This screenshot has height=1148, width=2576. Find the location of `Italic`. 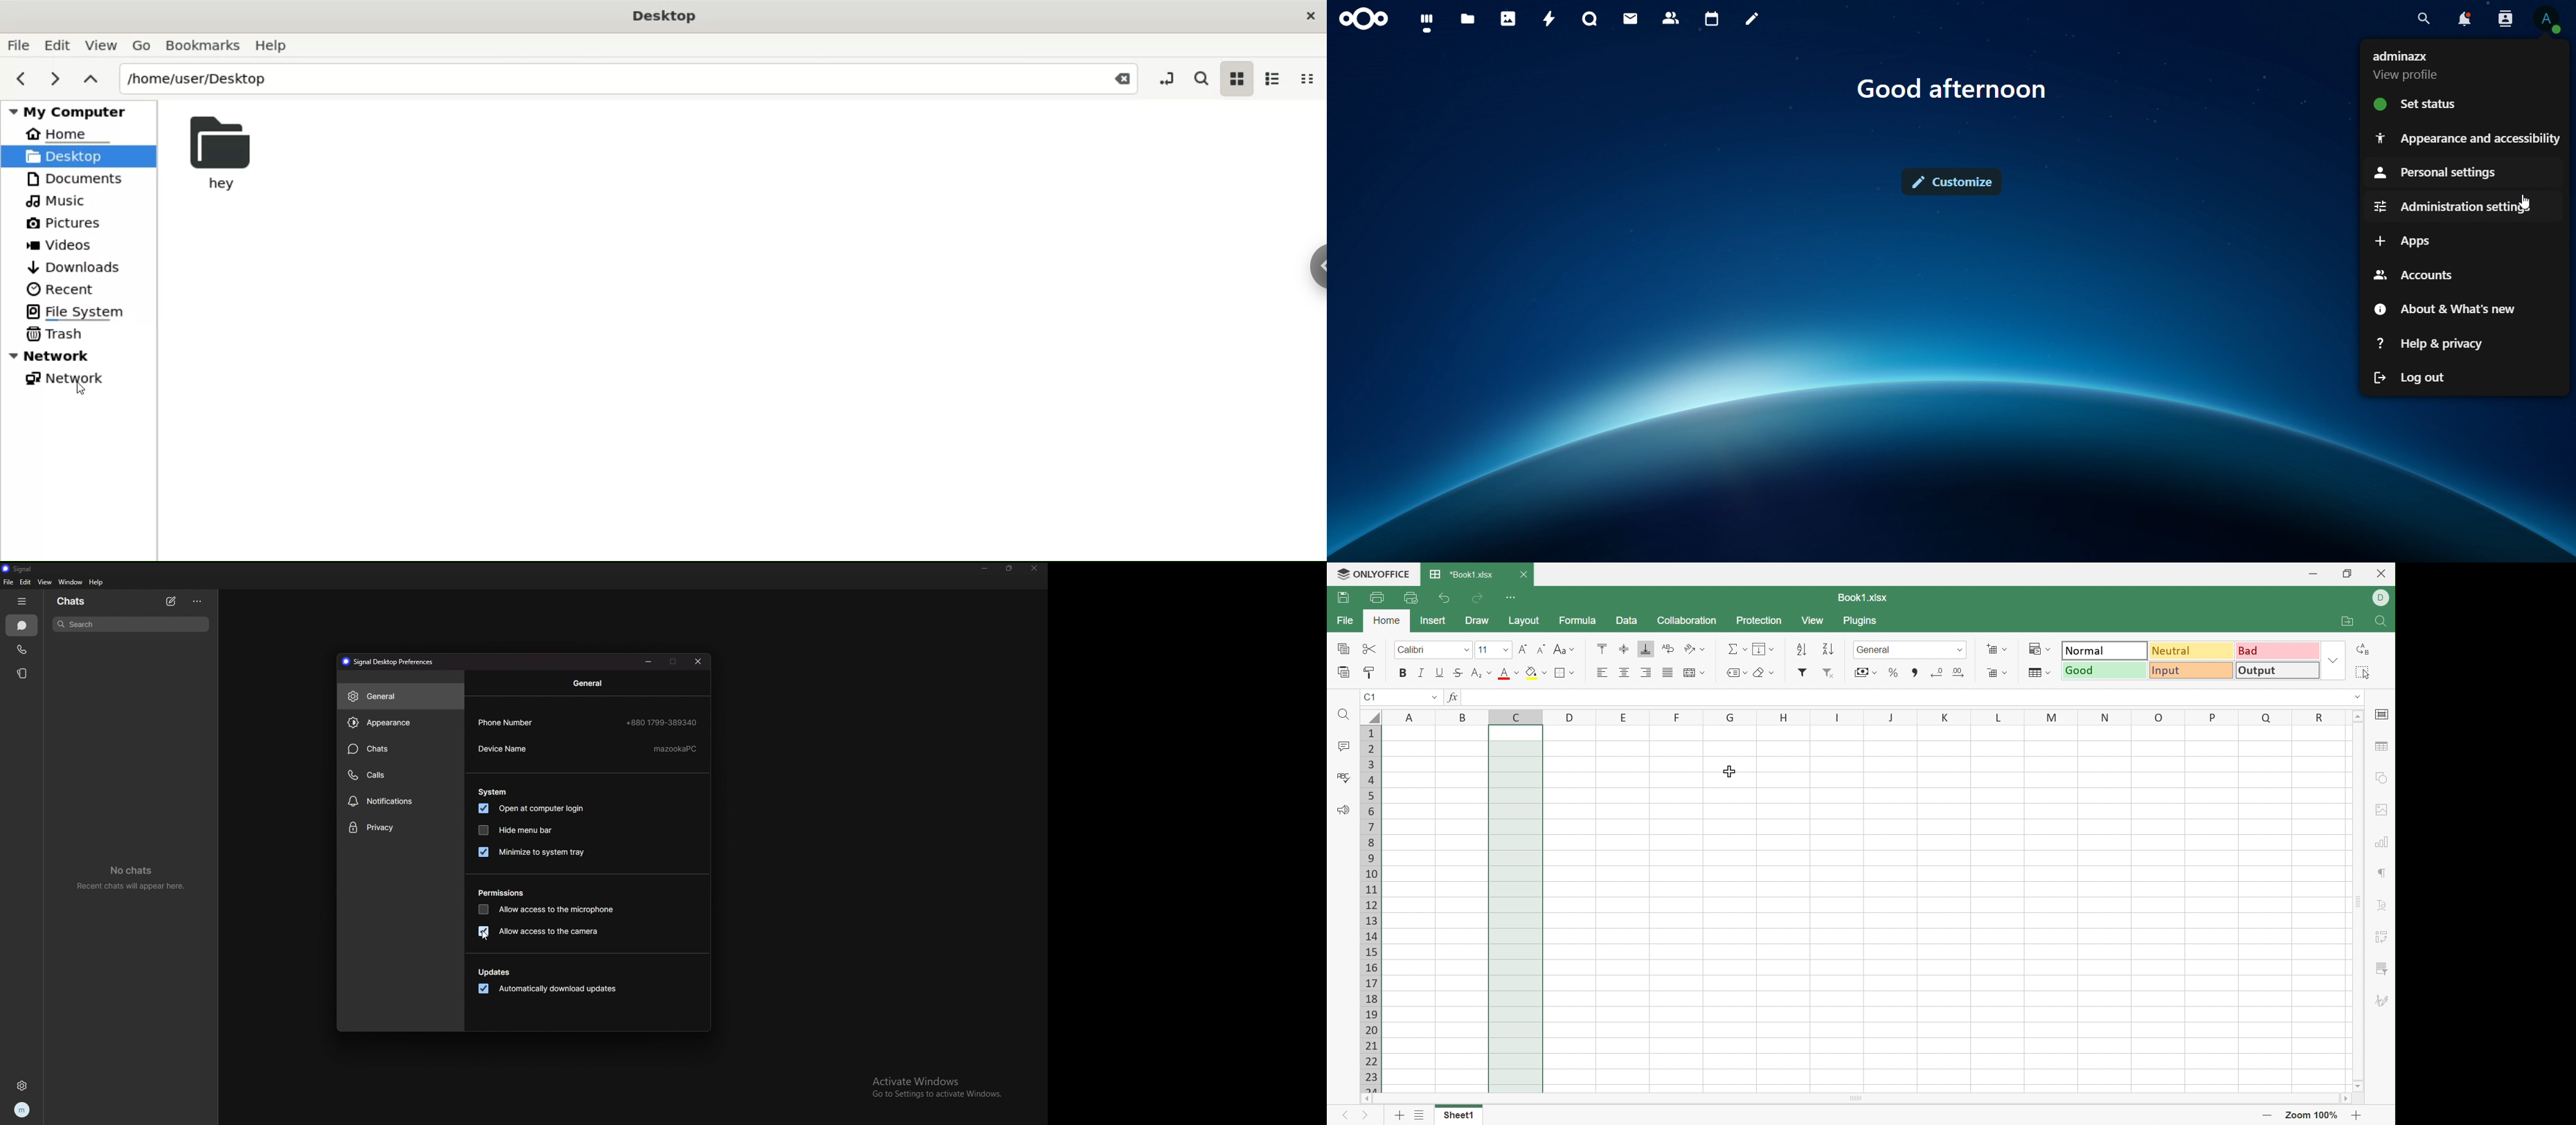

Italic is located at coordinates (1420, 672).